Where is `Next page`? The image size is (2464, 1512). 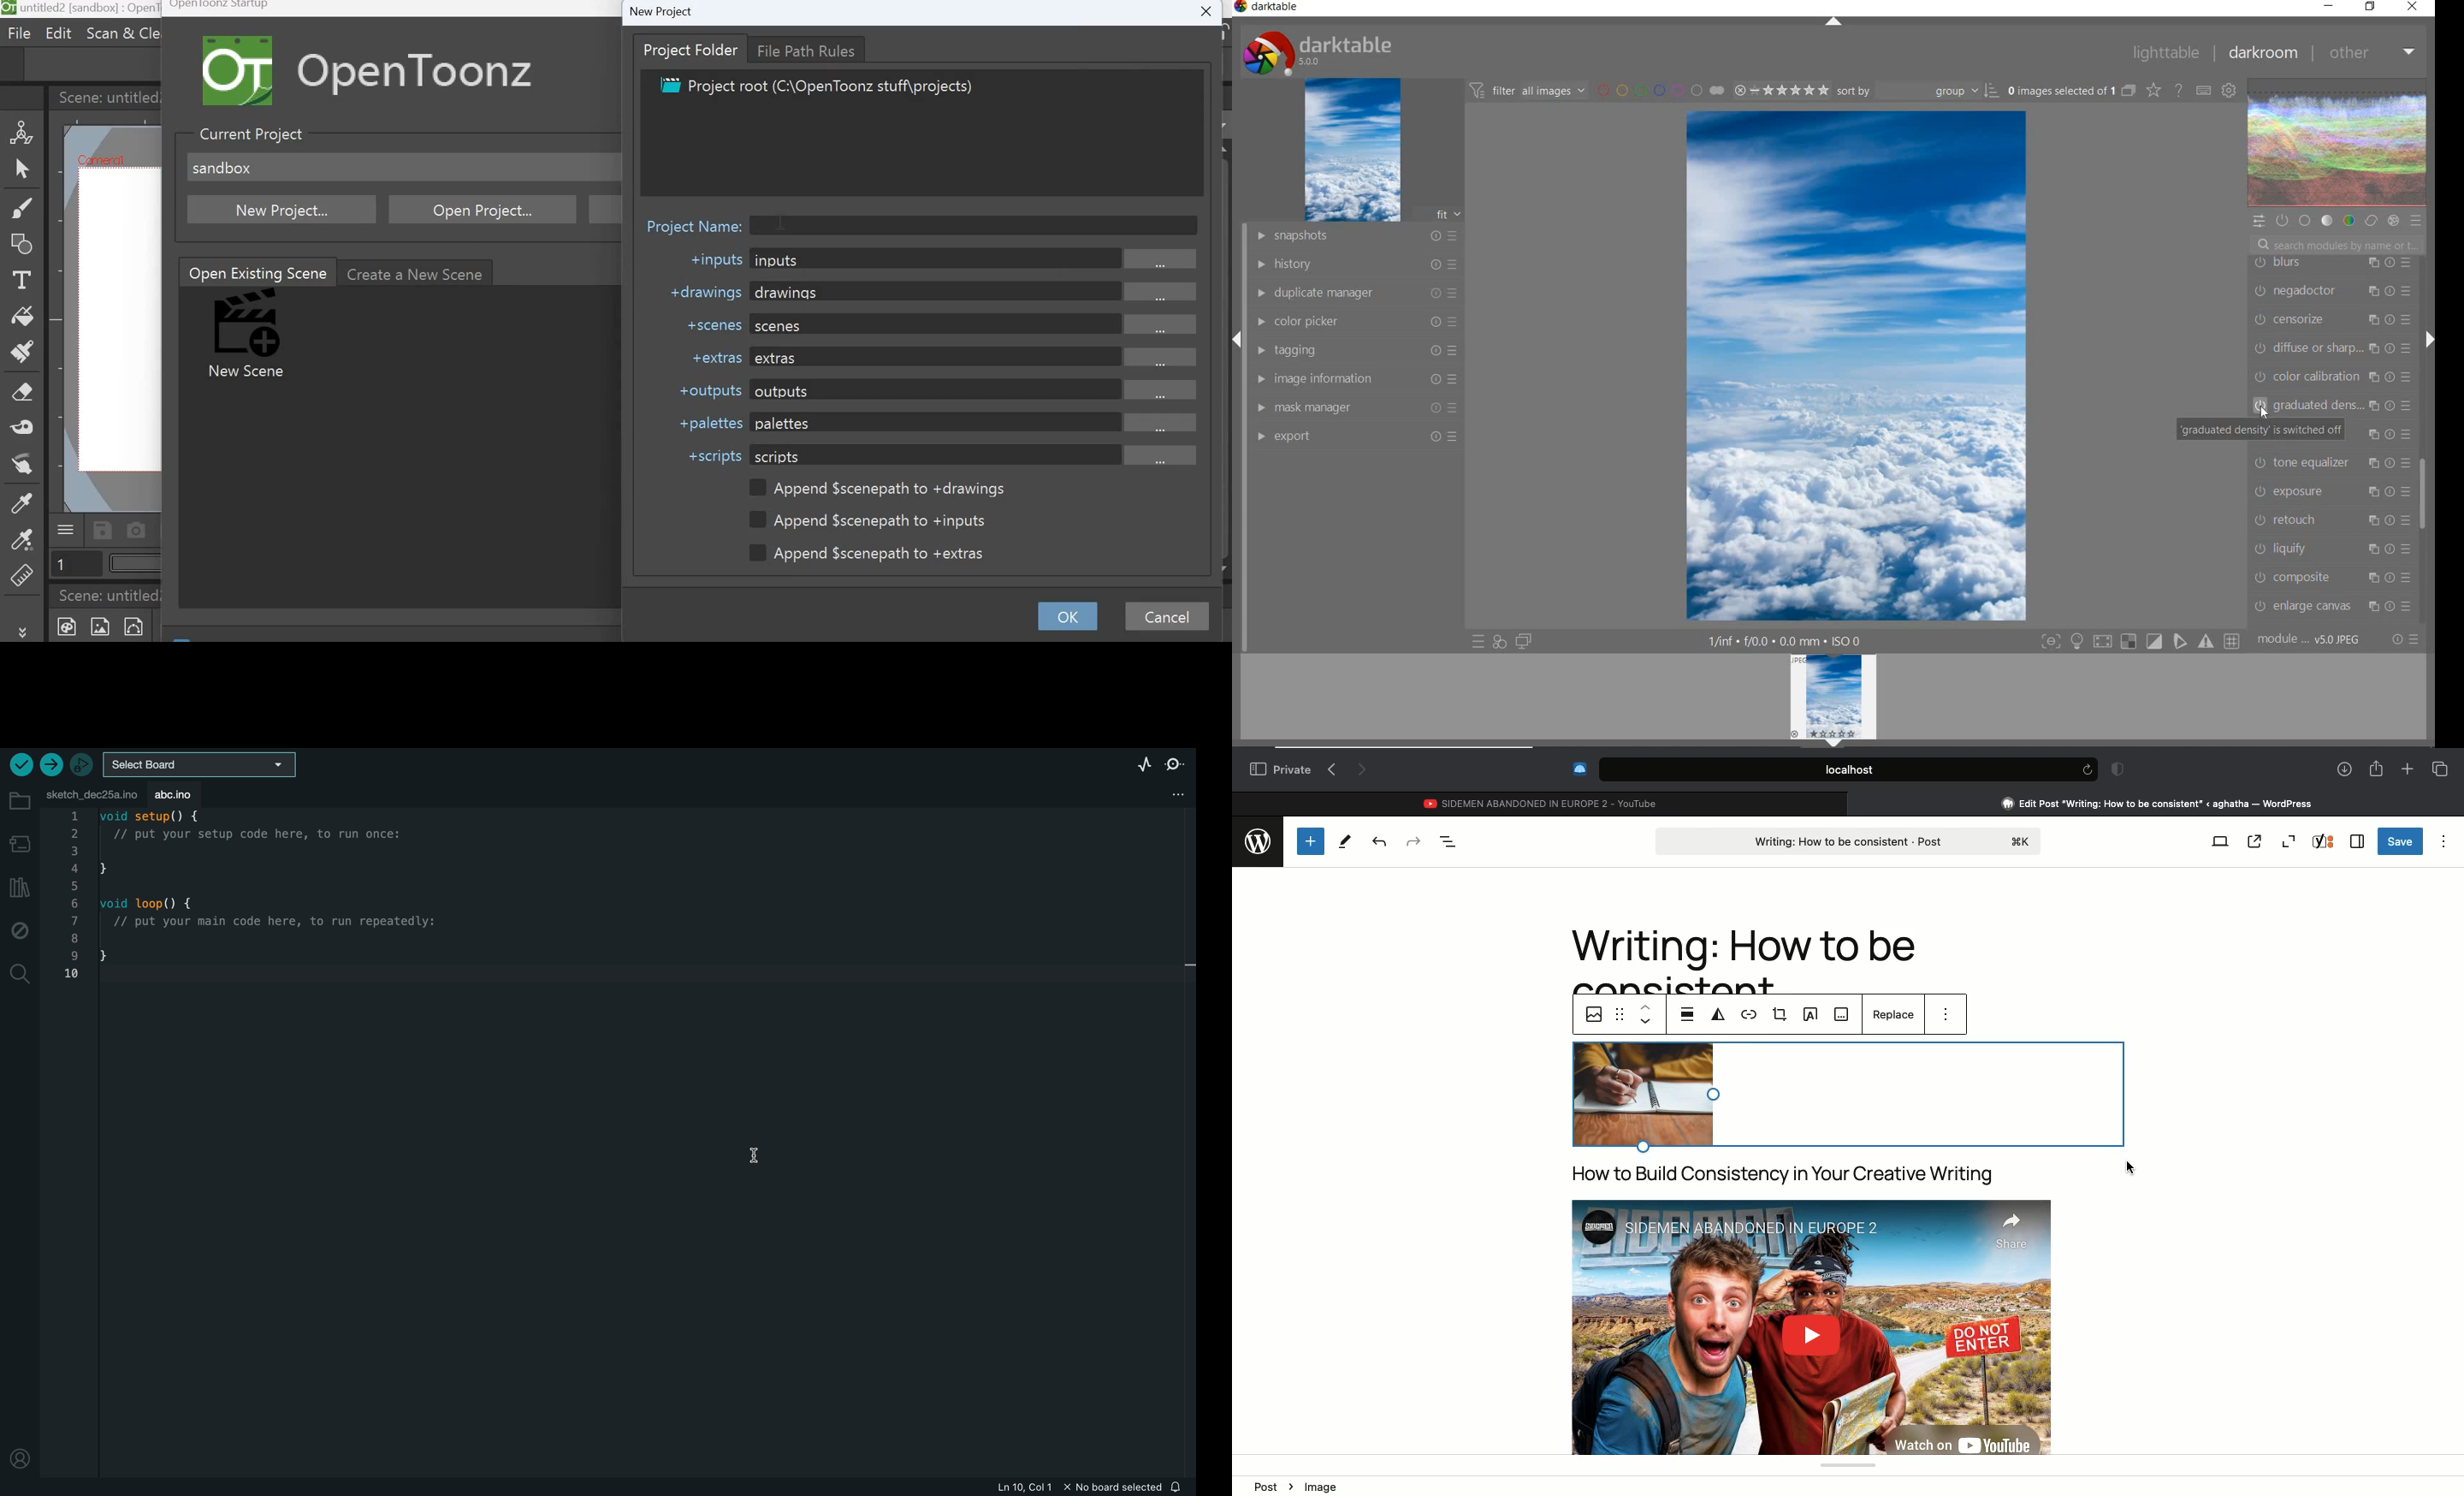 Next page is located at coordinates (1364, 771).